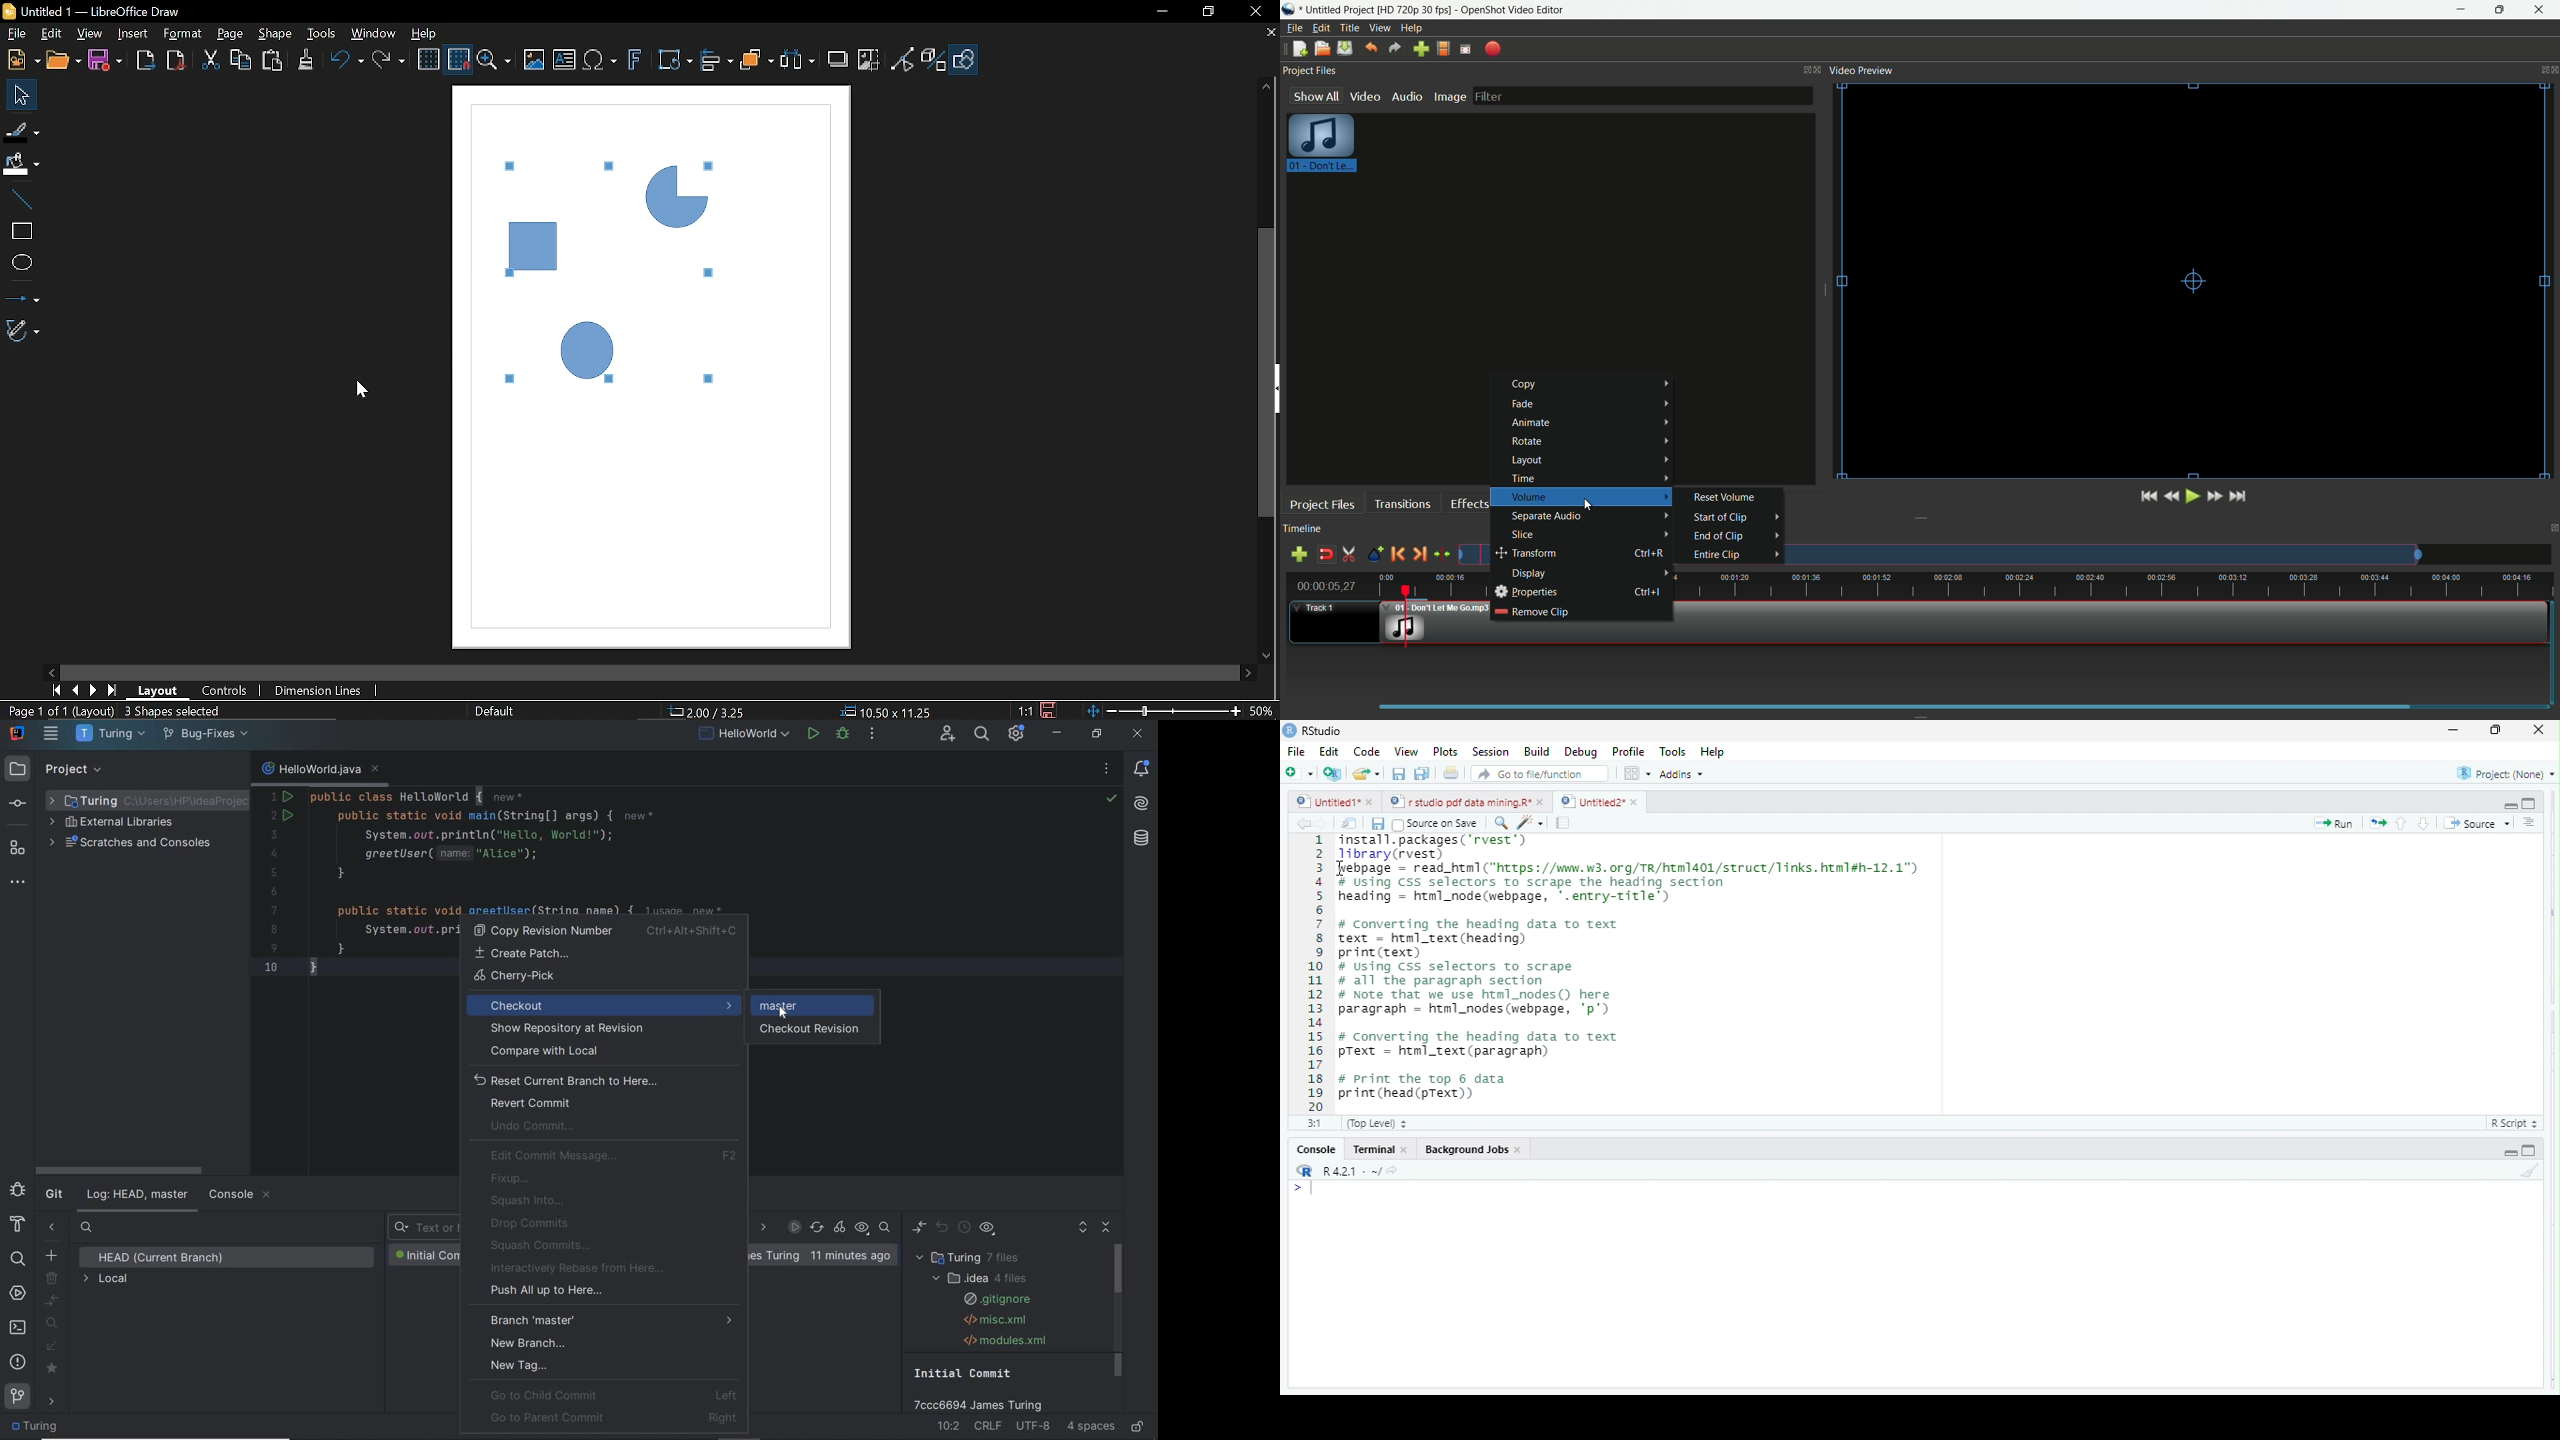 This screenshot has height=1456, width=2576. Describe the element at coordinates (274, 817) in the screenshot. I see `2` at that location.